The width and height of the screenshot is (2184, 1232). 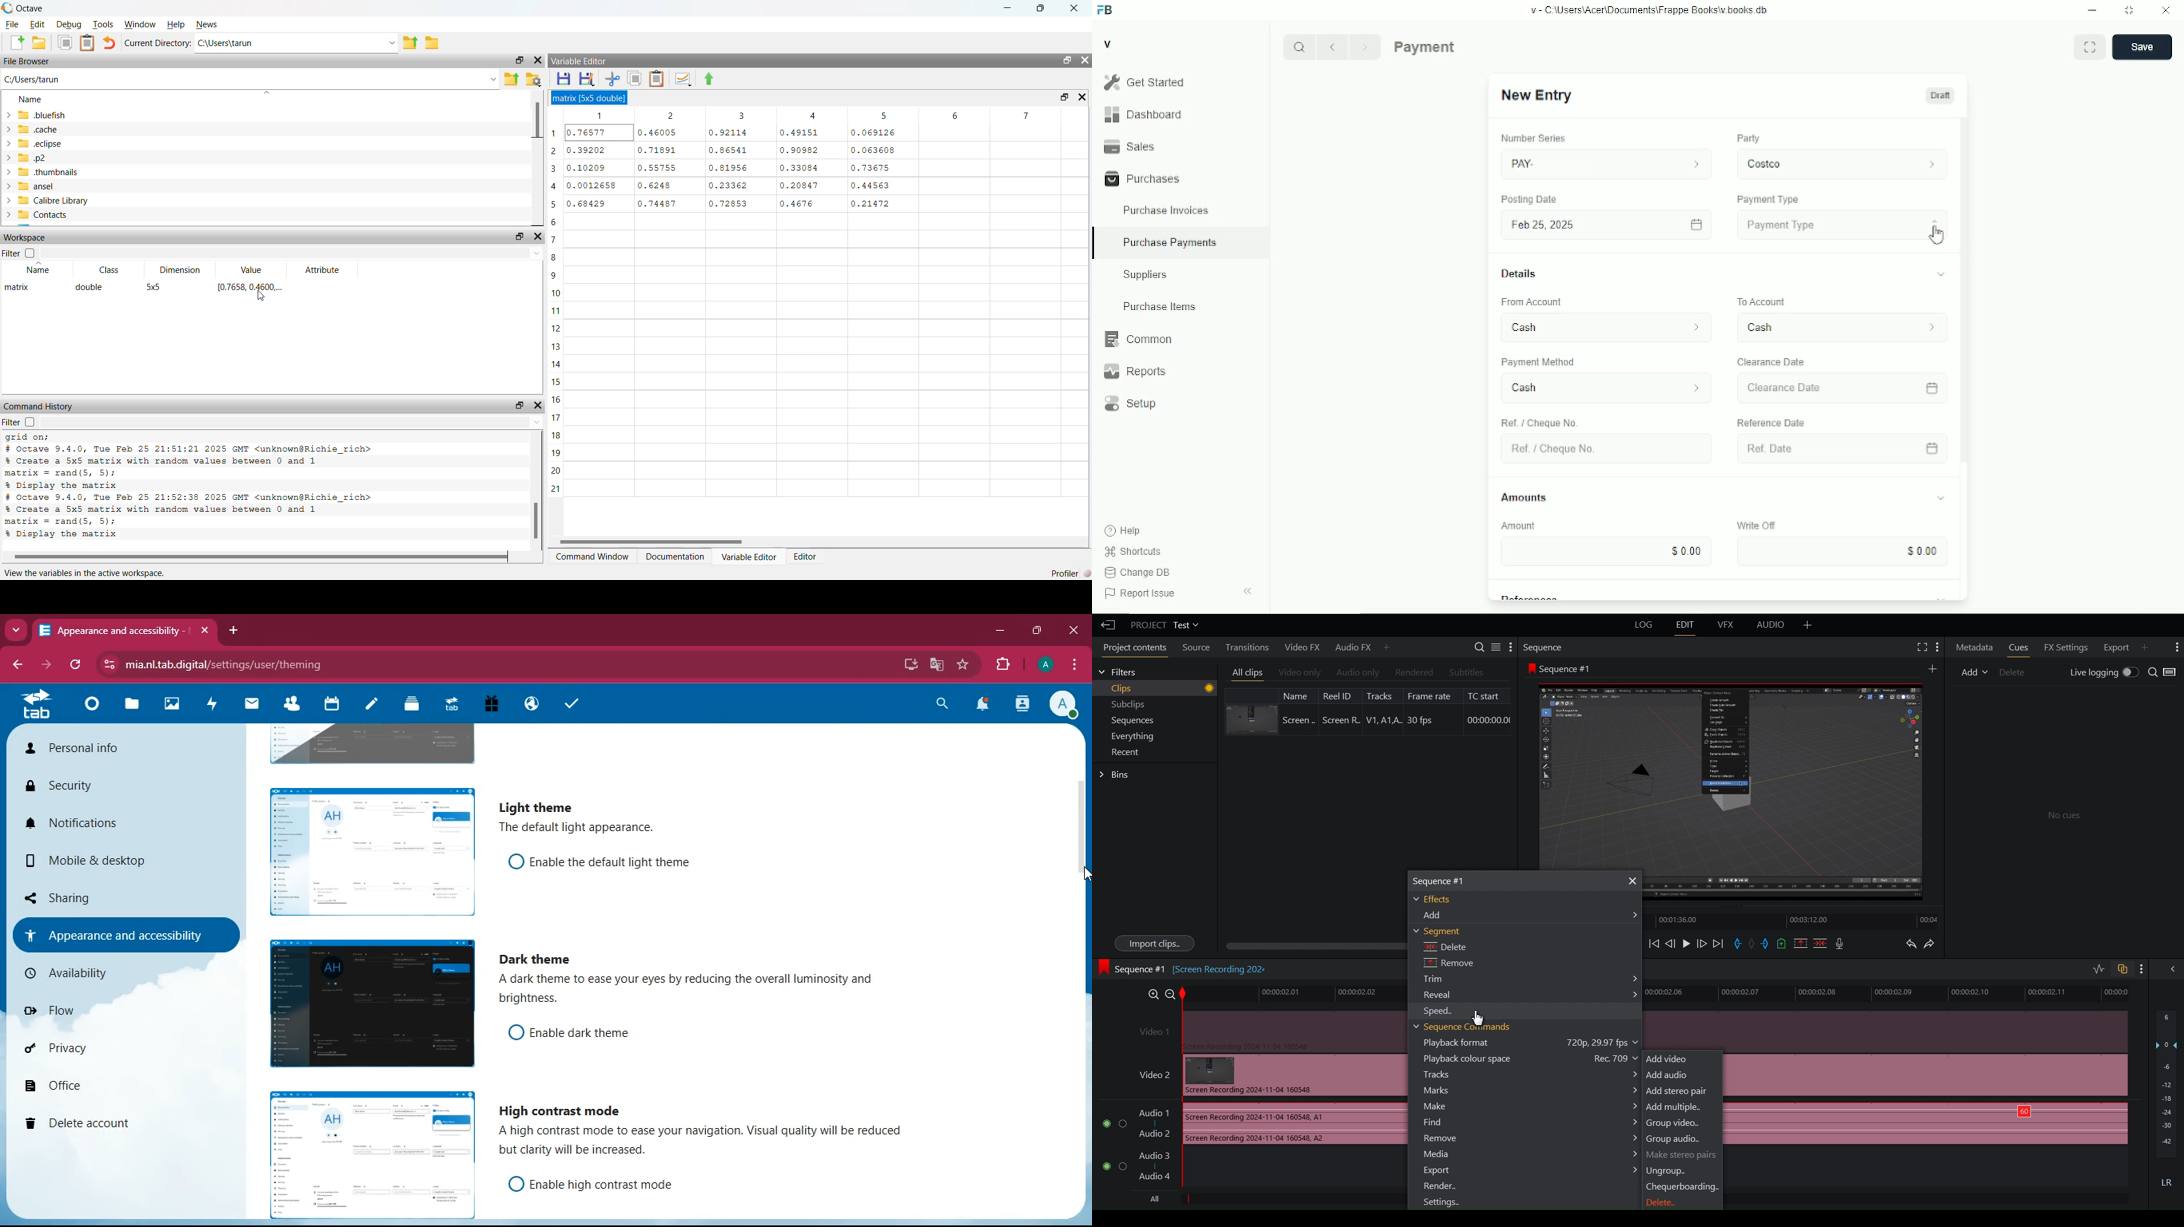 What do you see at coordinates (1180, 146) in the screenshot?
I see `Sales` at bounding box center [1180, 146].